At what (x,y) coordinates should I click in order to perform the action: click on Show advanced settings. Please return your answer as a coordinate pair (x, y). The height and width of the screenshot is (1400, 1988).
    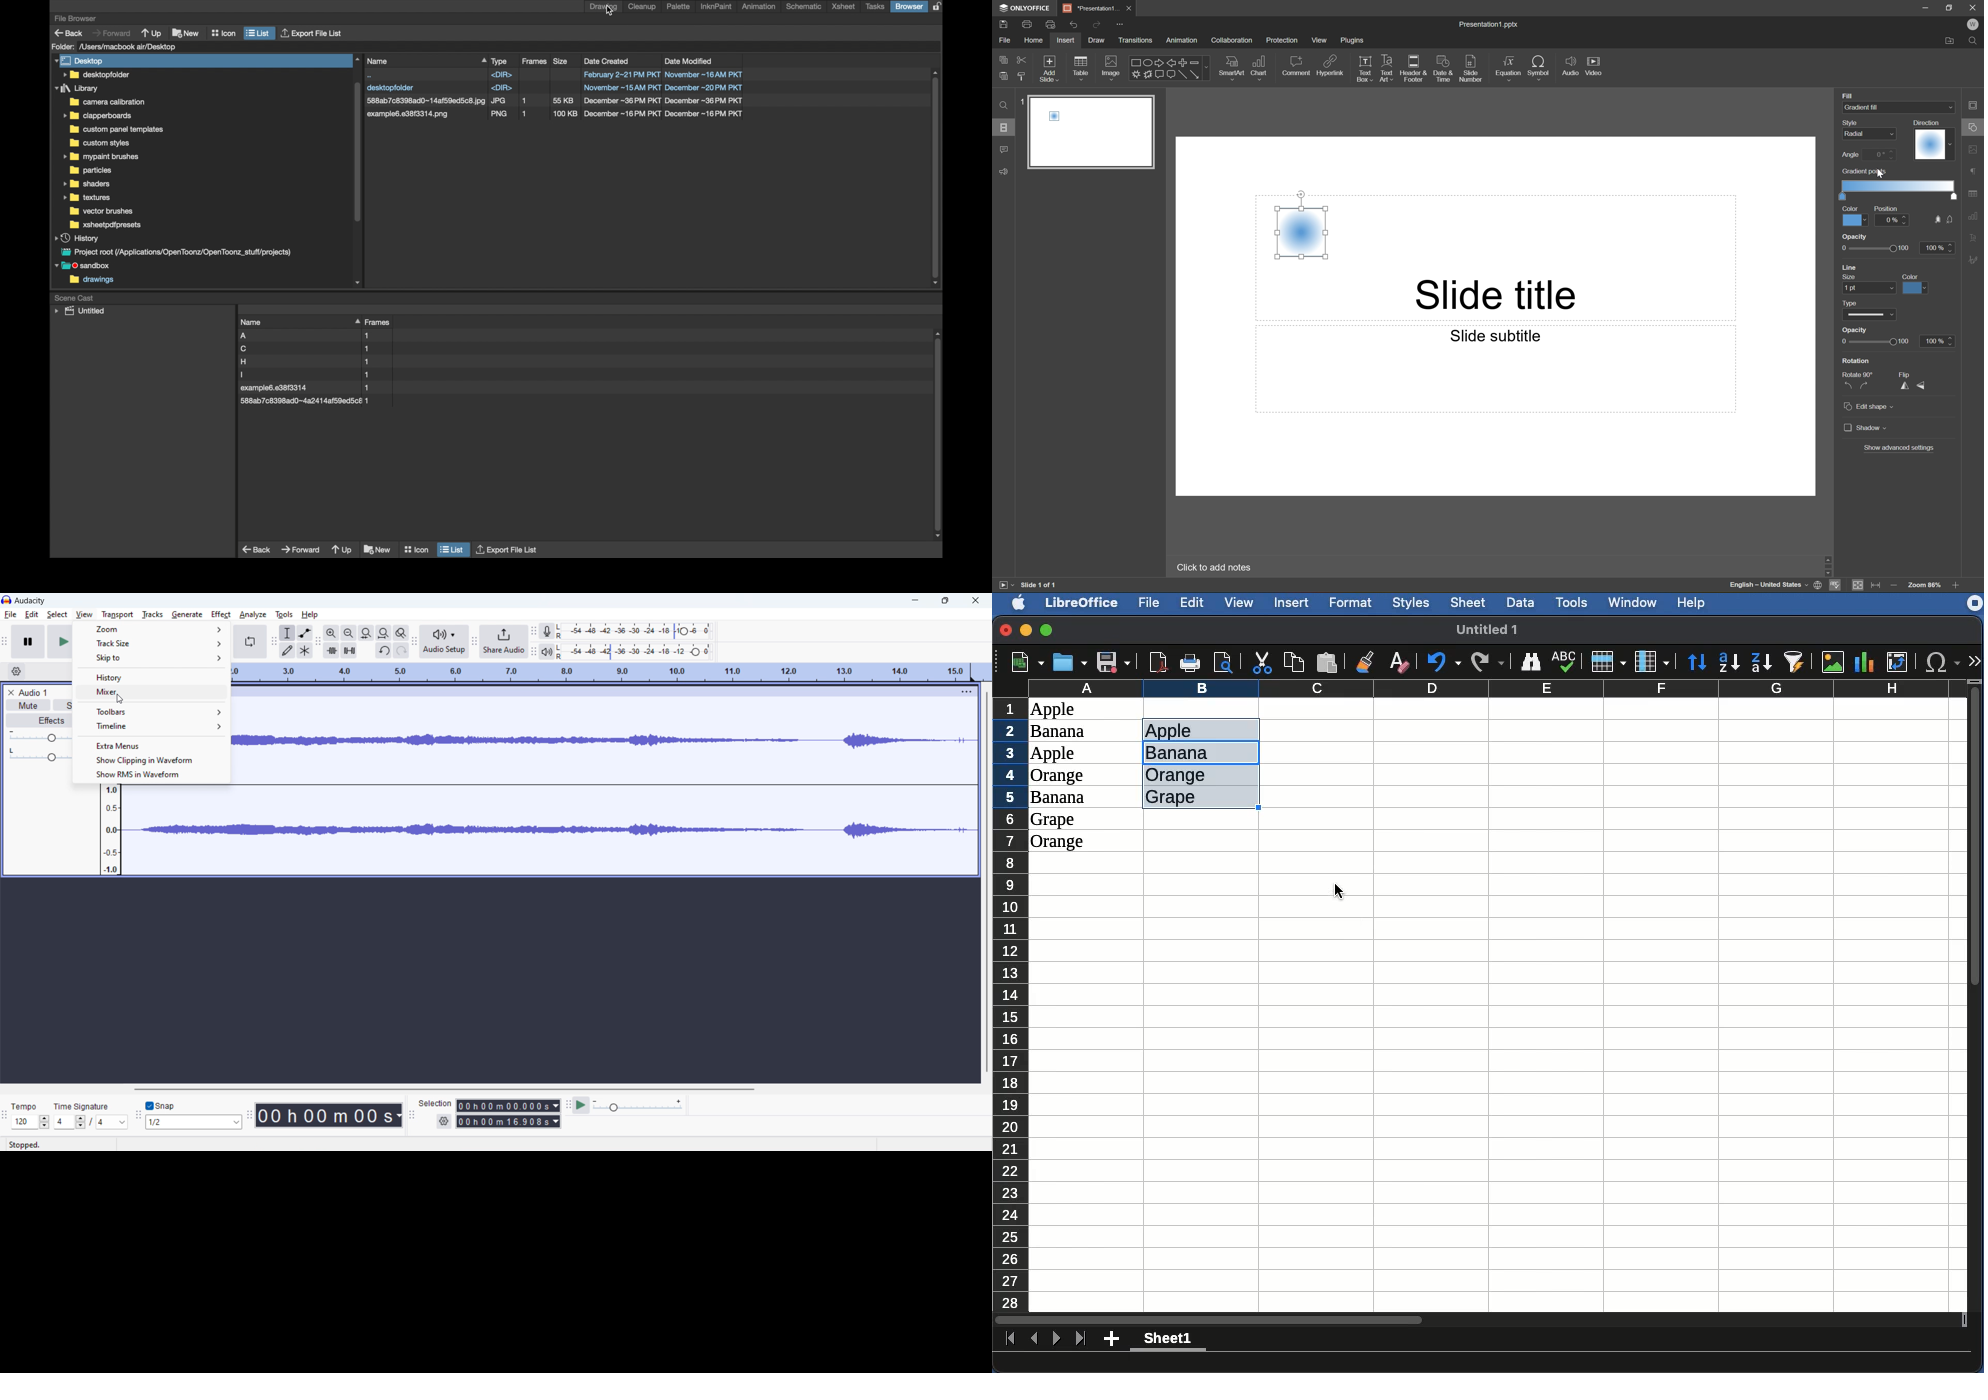
    Looking at the image, I should click on (1898, 449).